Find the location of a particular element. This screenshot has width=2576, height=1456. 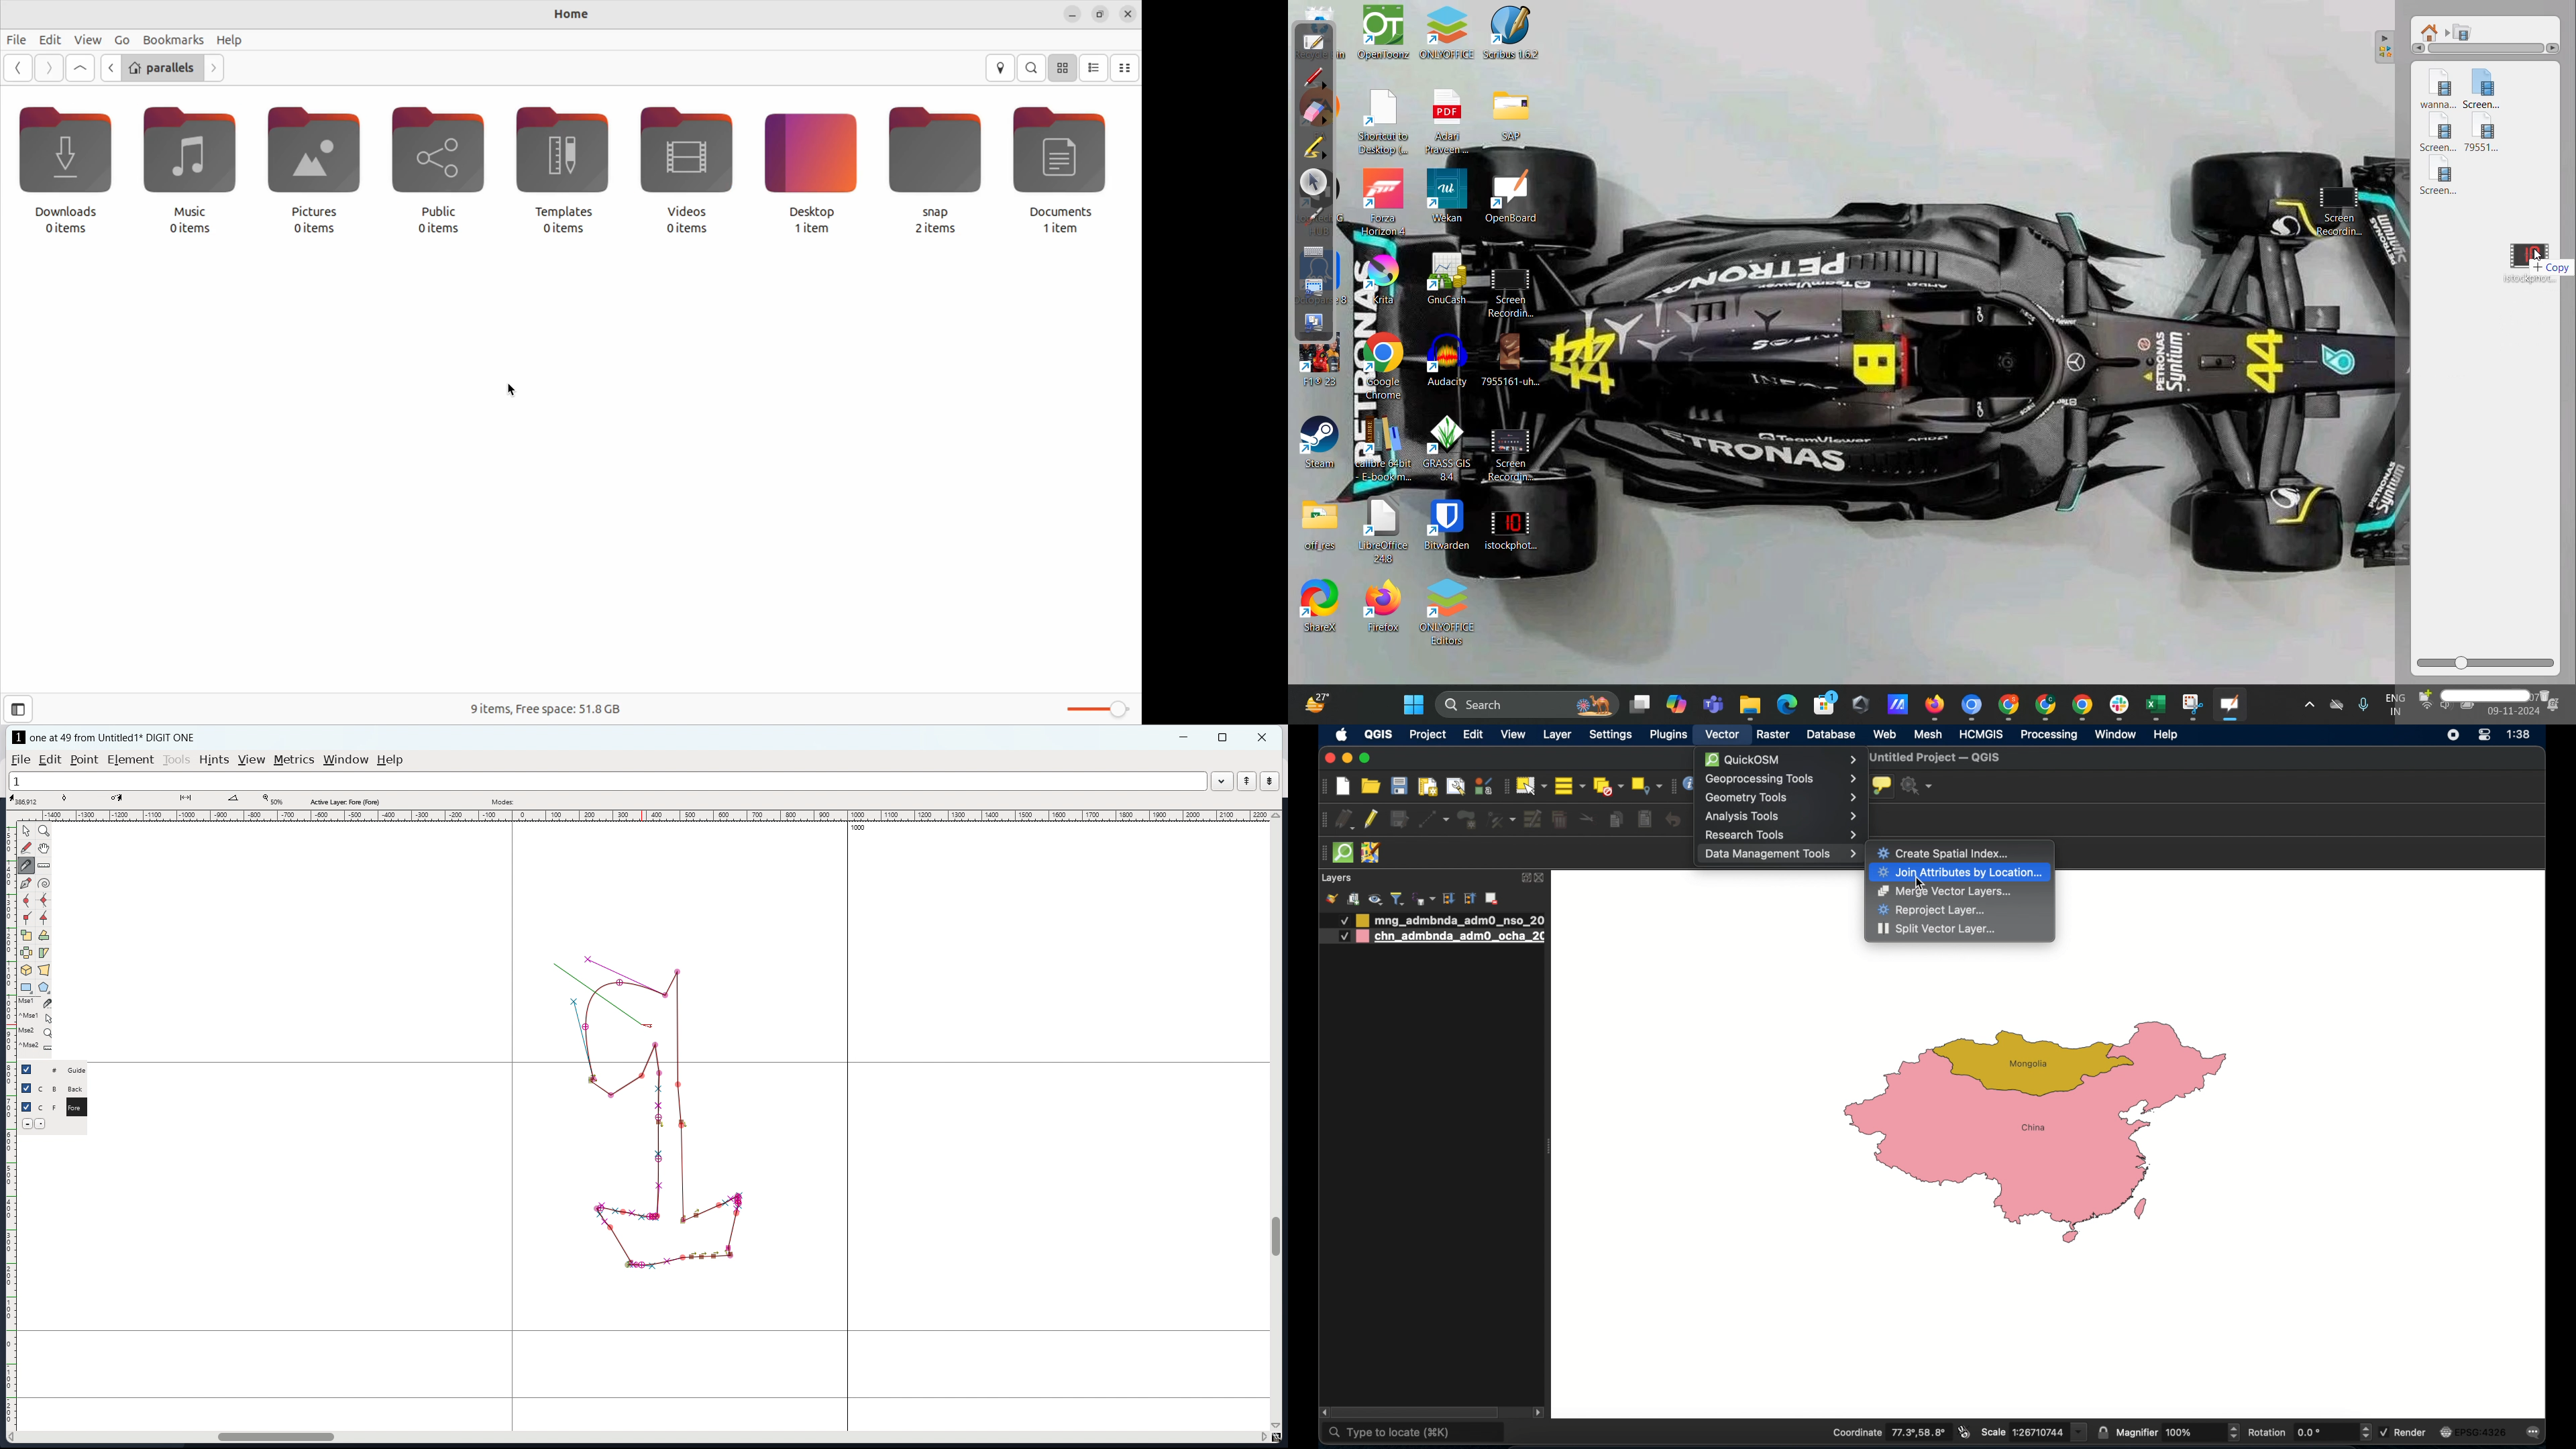

root is located at coordinates (2433, 30).